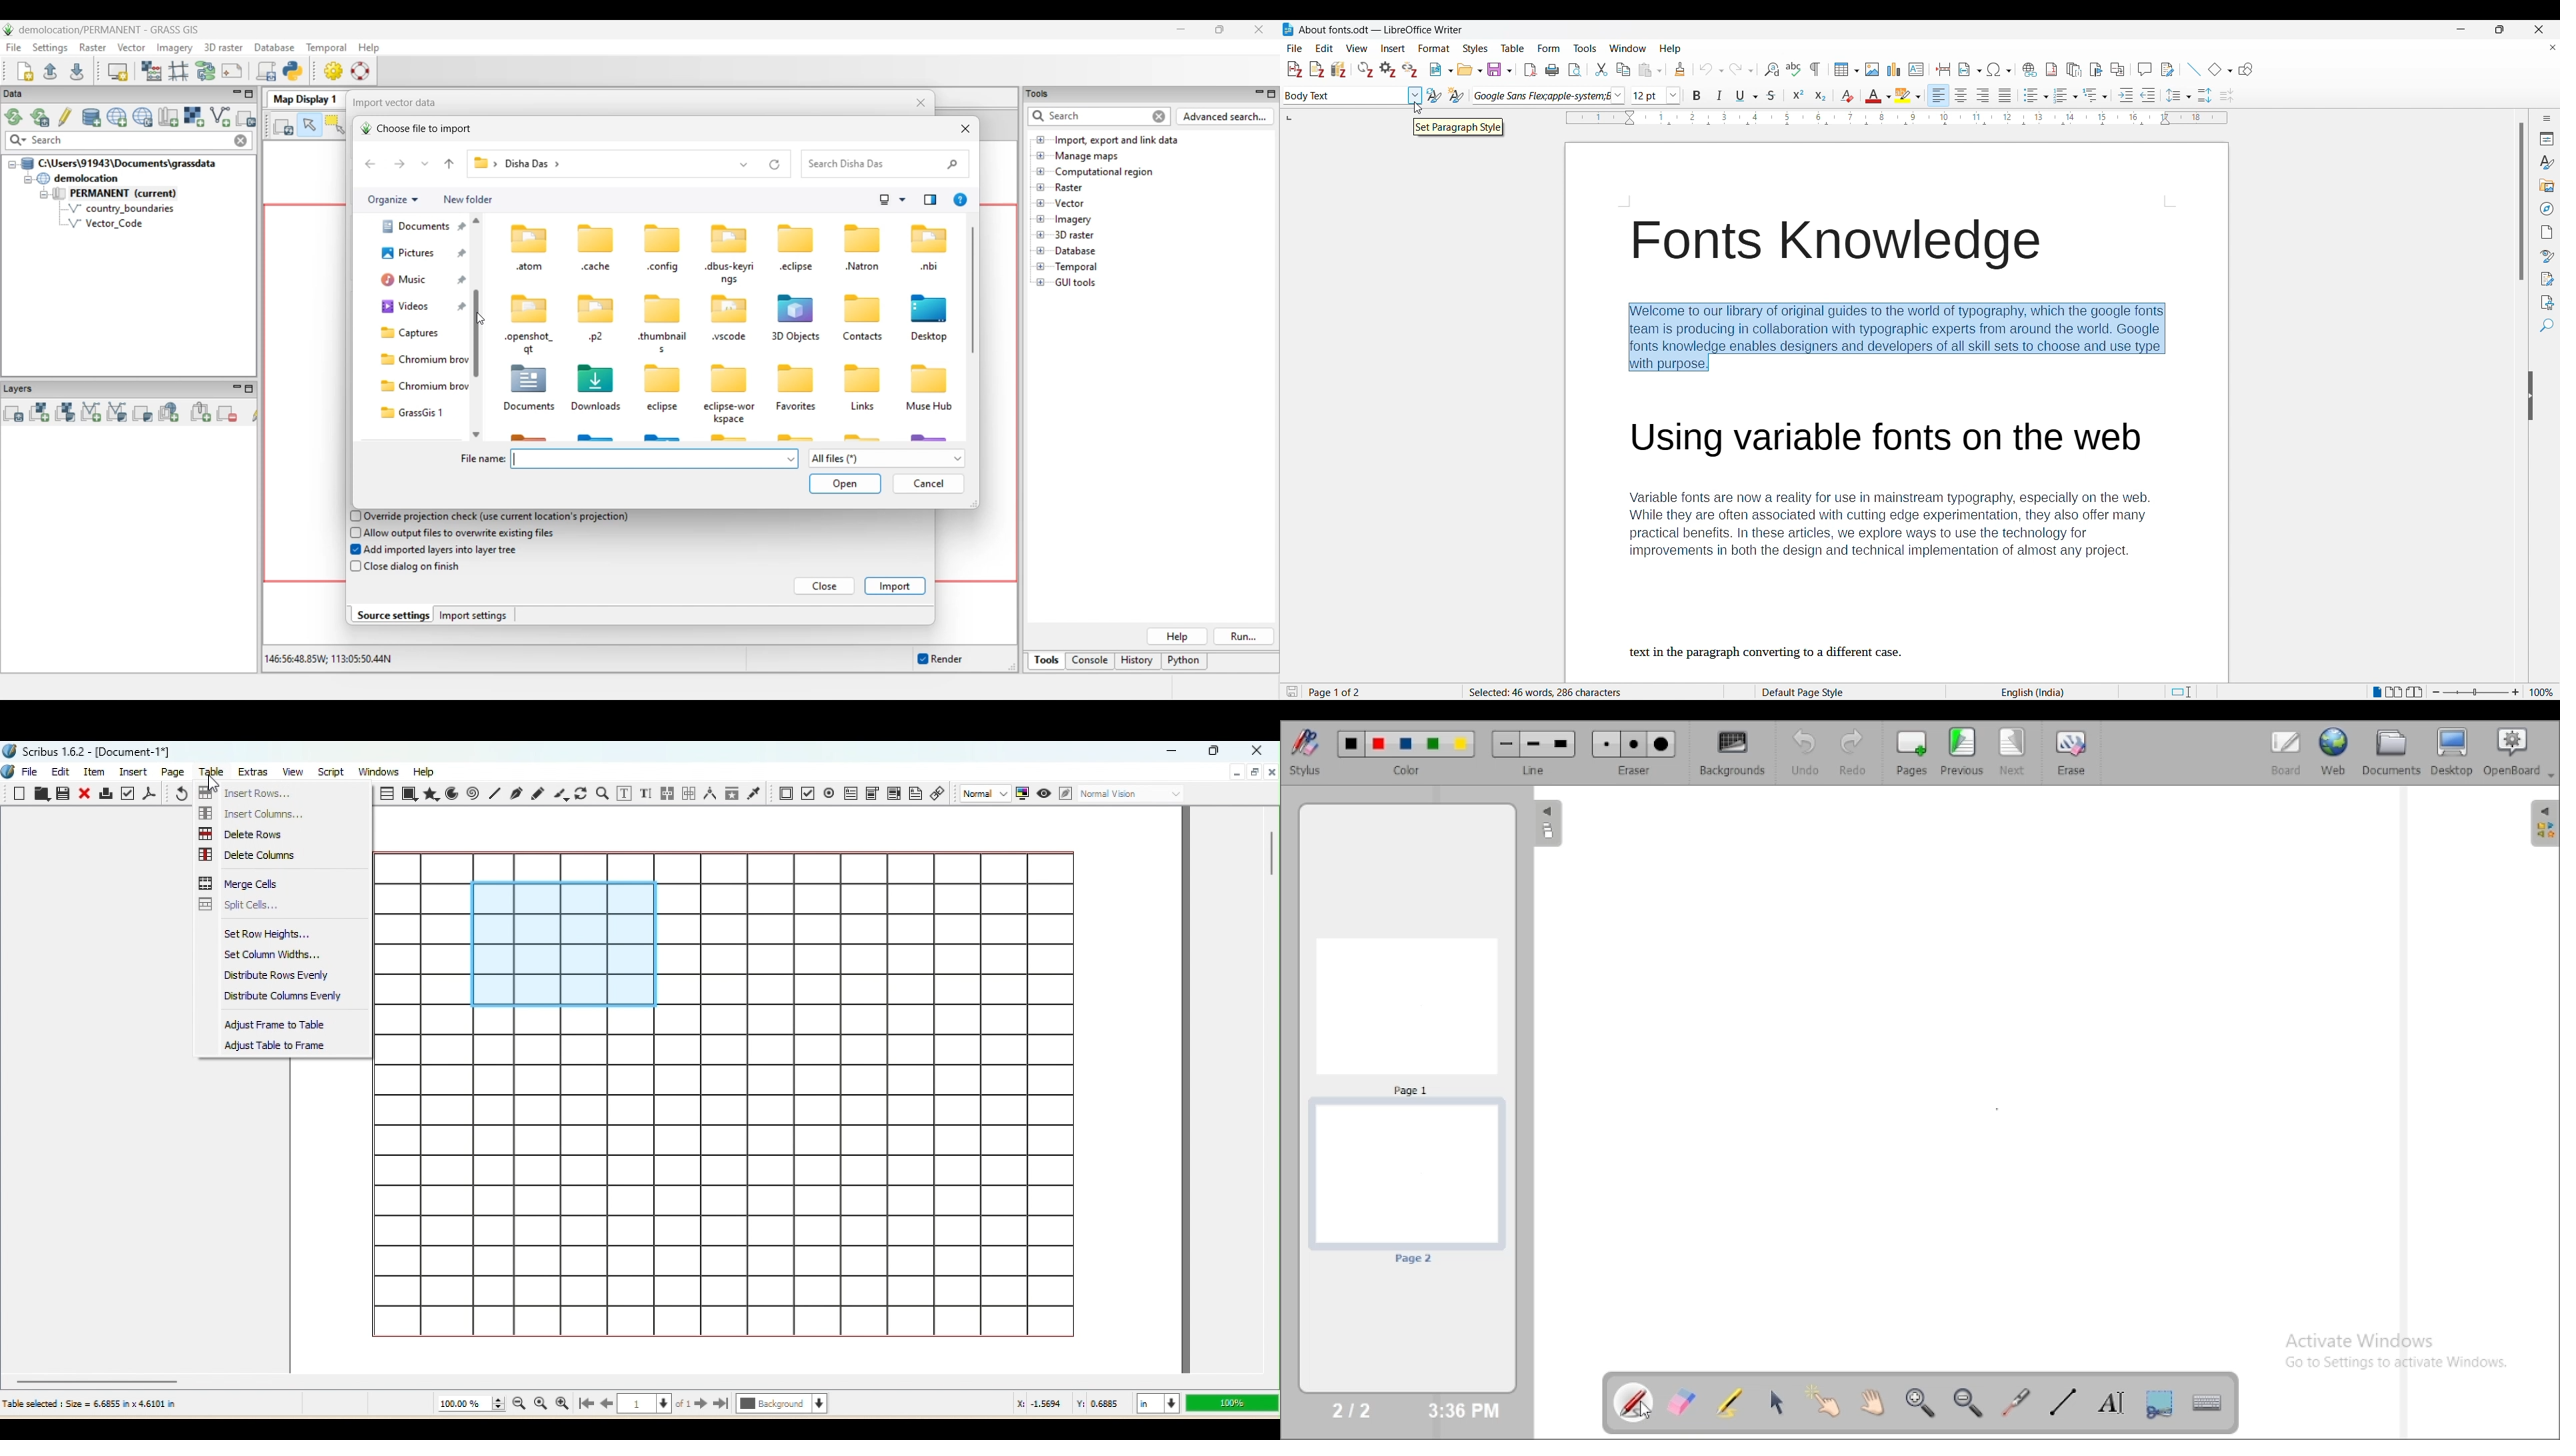 This screenshot has width=2576, height=1456. Describe the element at coordinates (2547, 118) in the screenshot. I see `Sidebar settings` at that location.